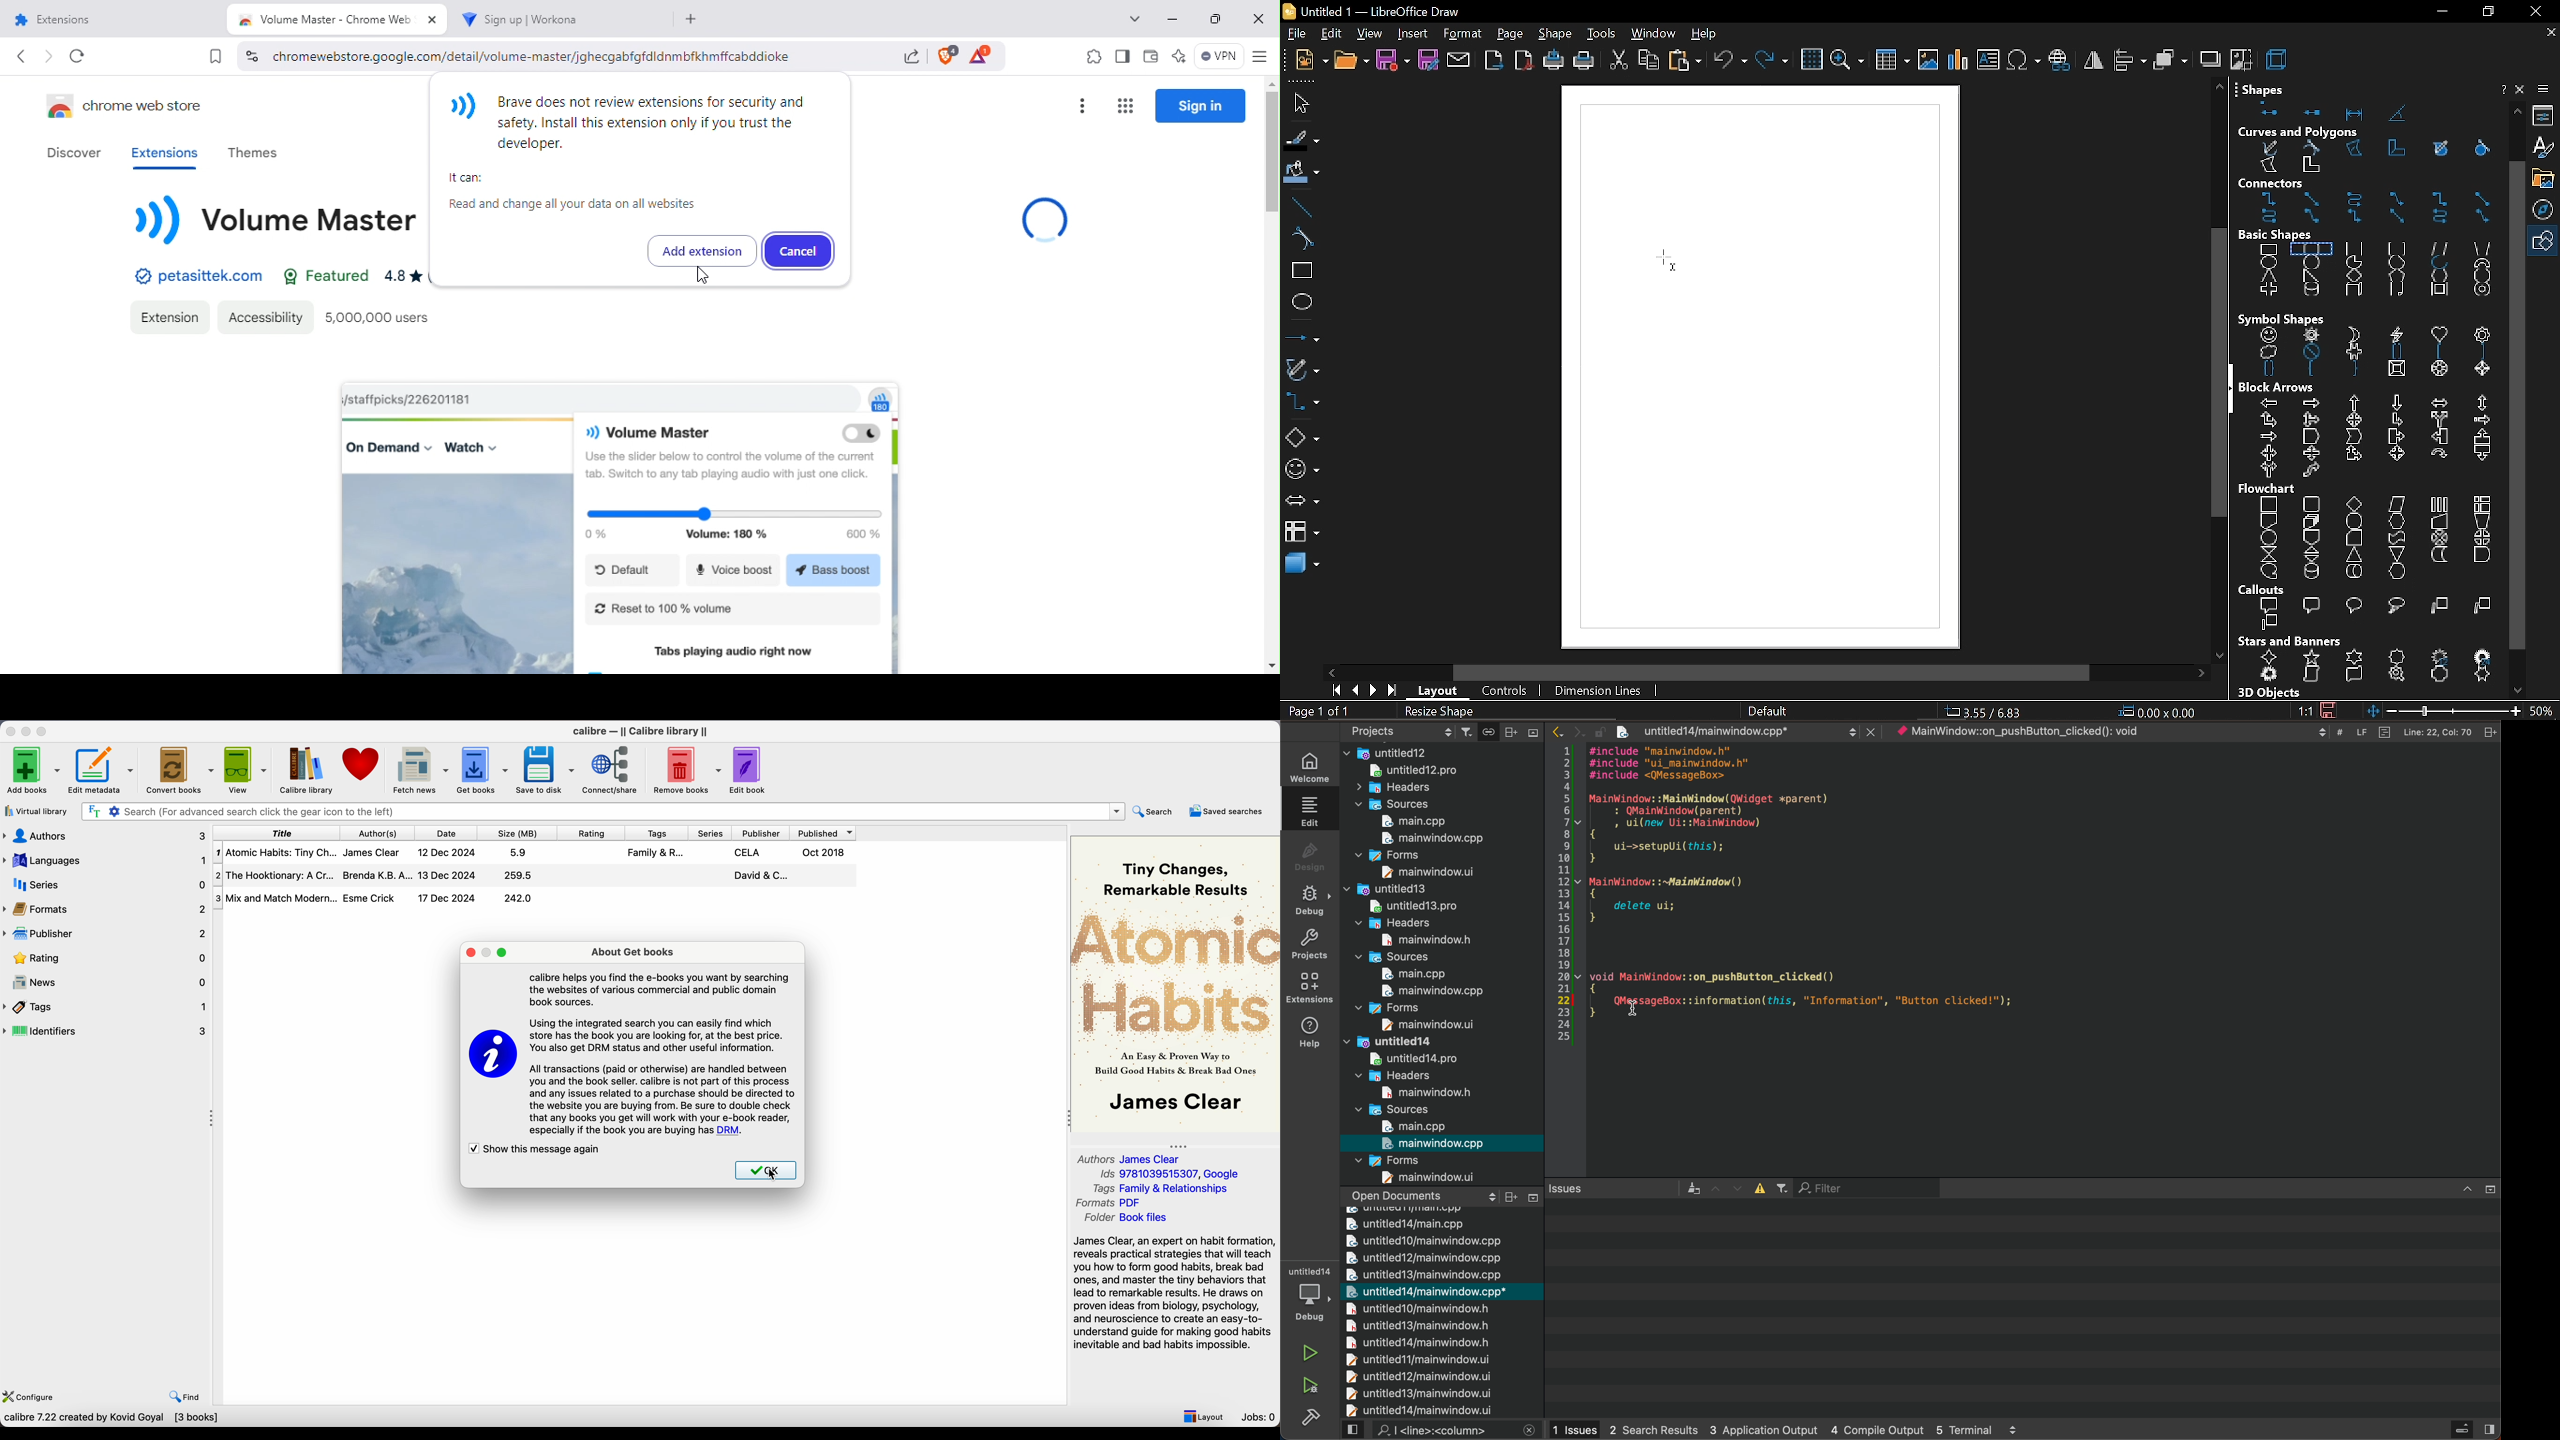  Describe the element at coordinates (2241, 58) in the screenshot. I see `crop` at that location.